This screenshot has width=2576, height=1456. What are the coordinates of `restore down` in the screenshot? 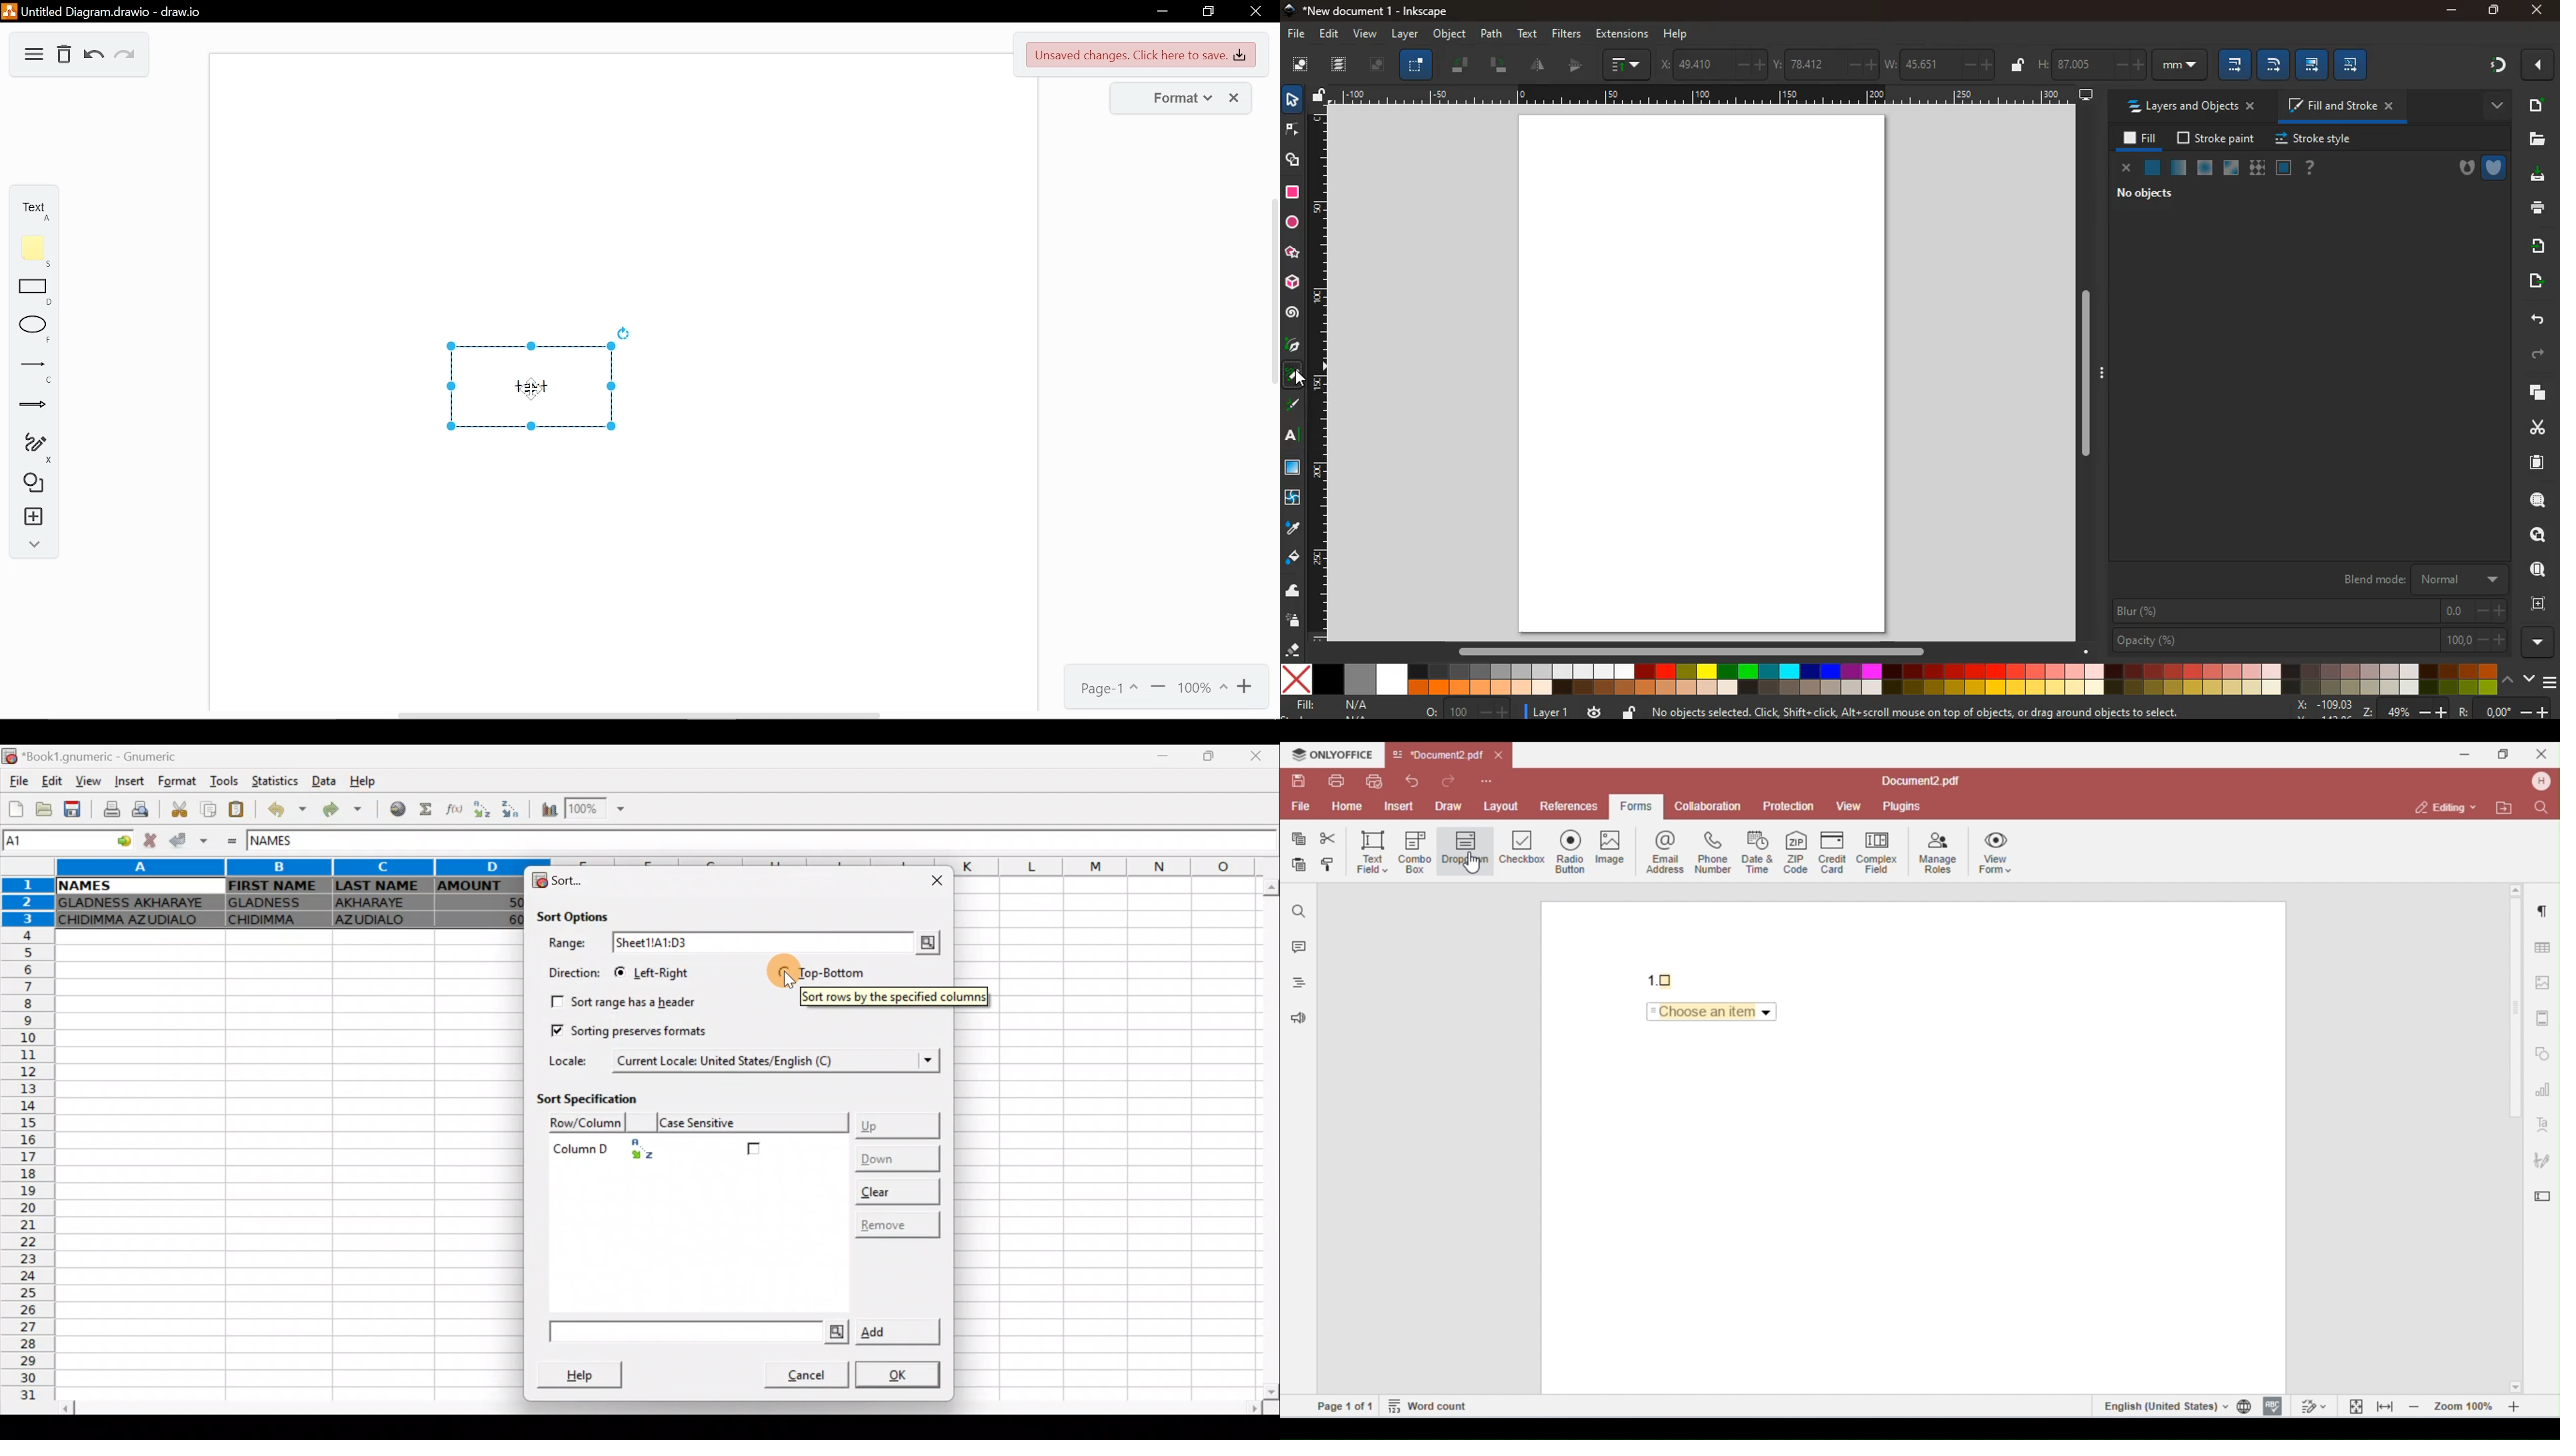 It's located at (1210, 12).